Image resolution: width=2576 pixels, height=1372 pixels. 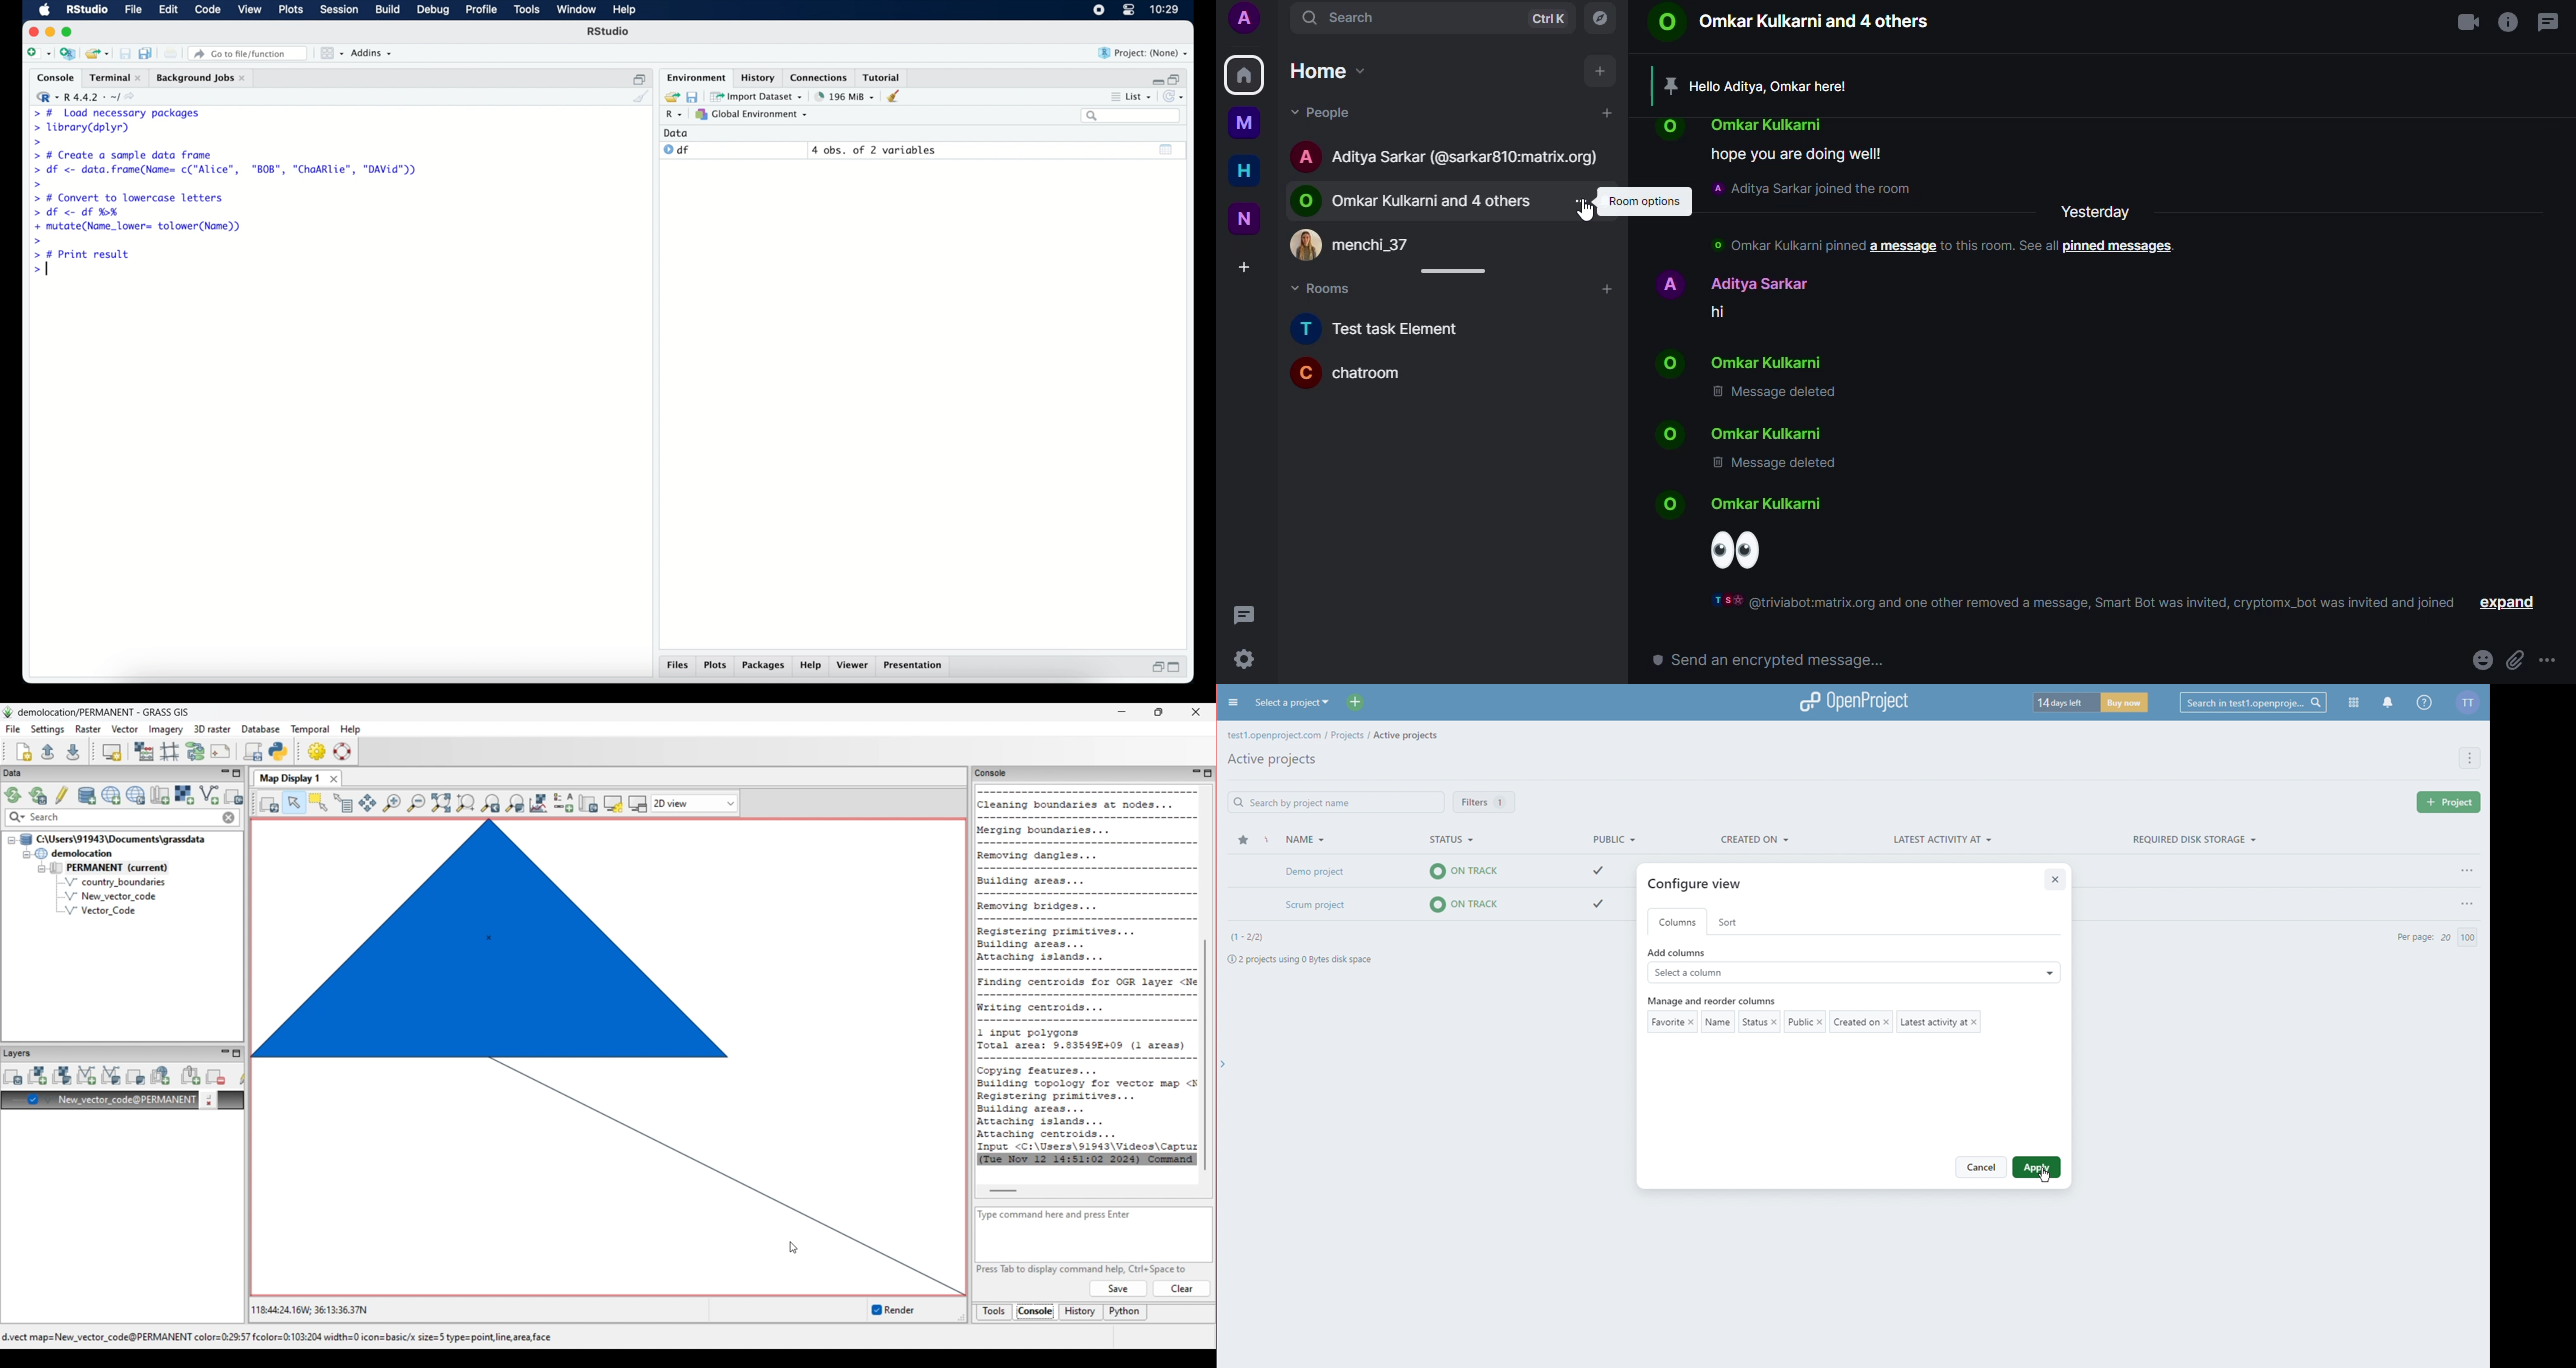 What do you see at coordinates (1130, 98) in the screenshot?
I see `list` at bounding box center [1130, 98].